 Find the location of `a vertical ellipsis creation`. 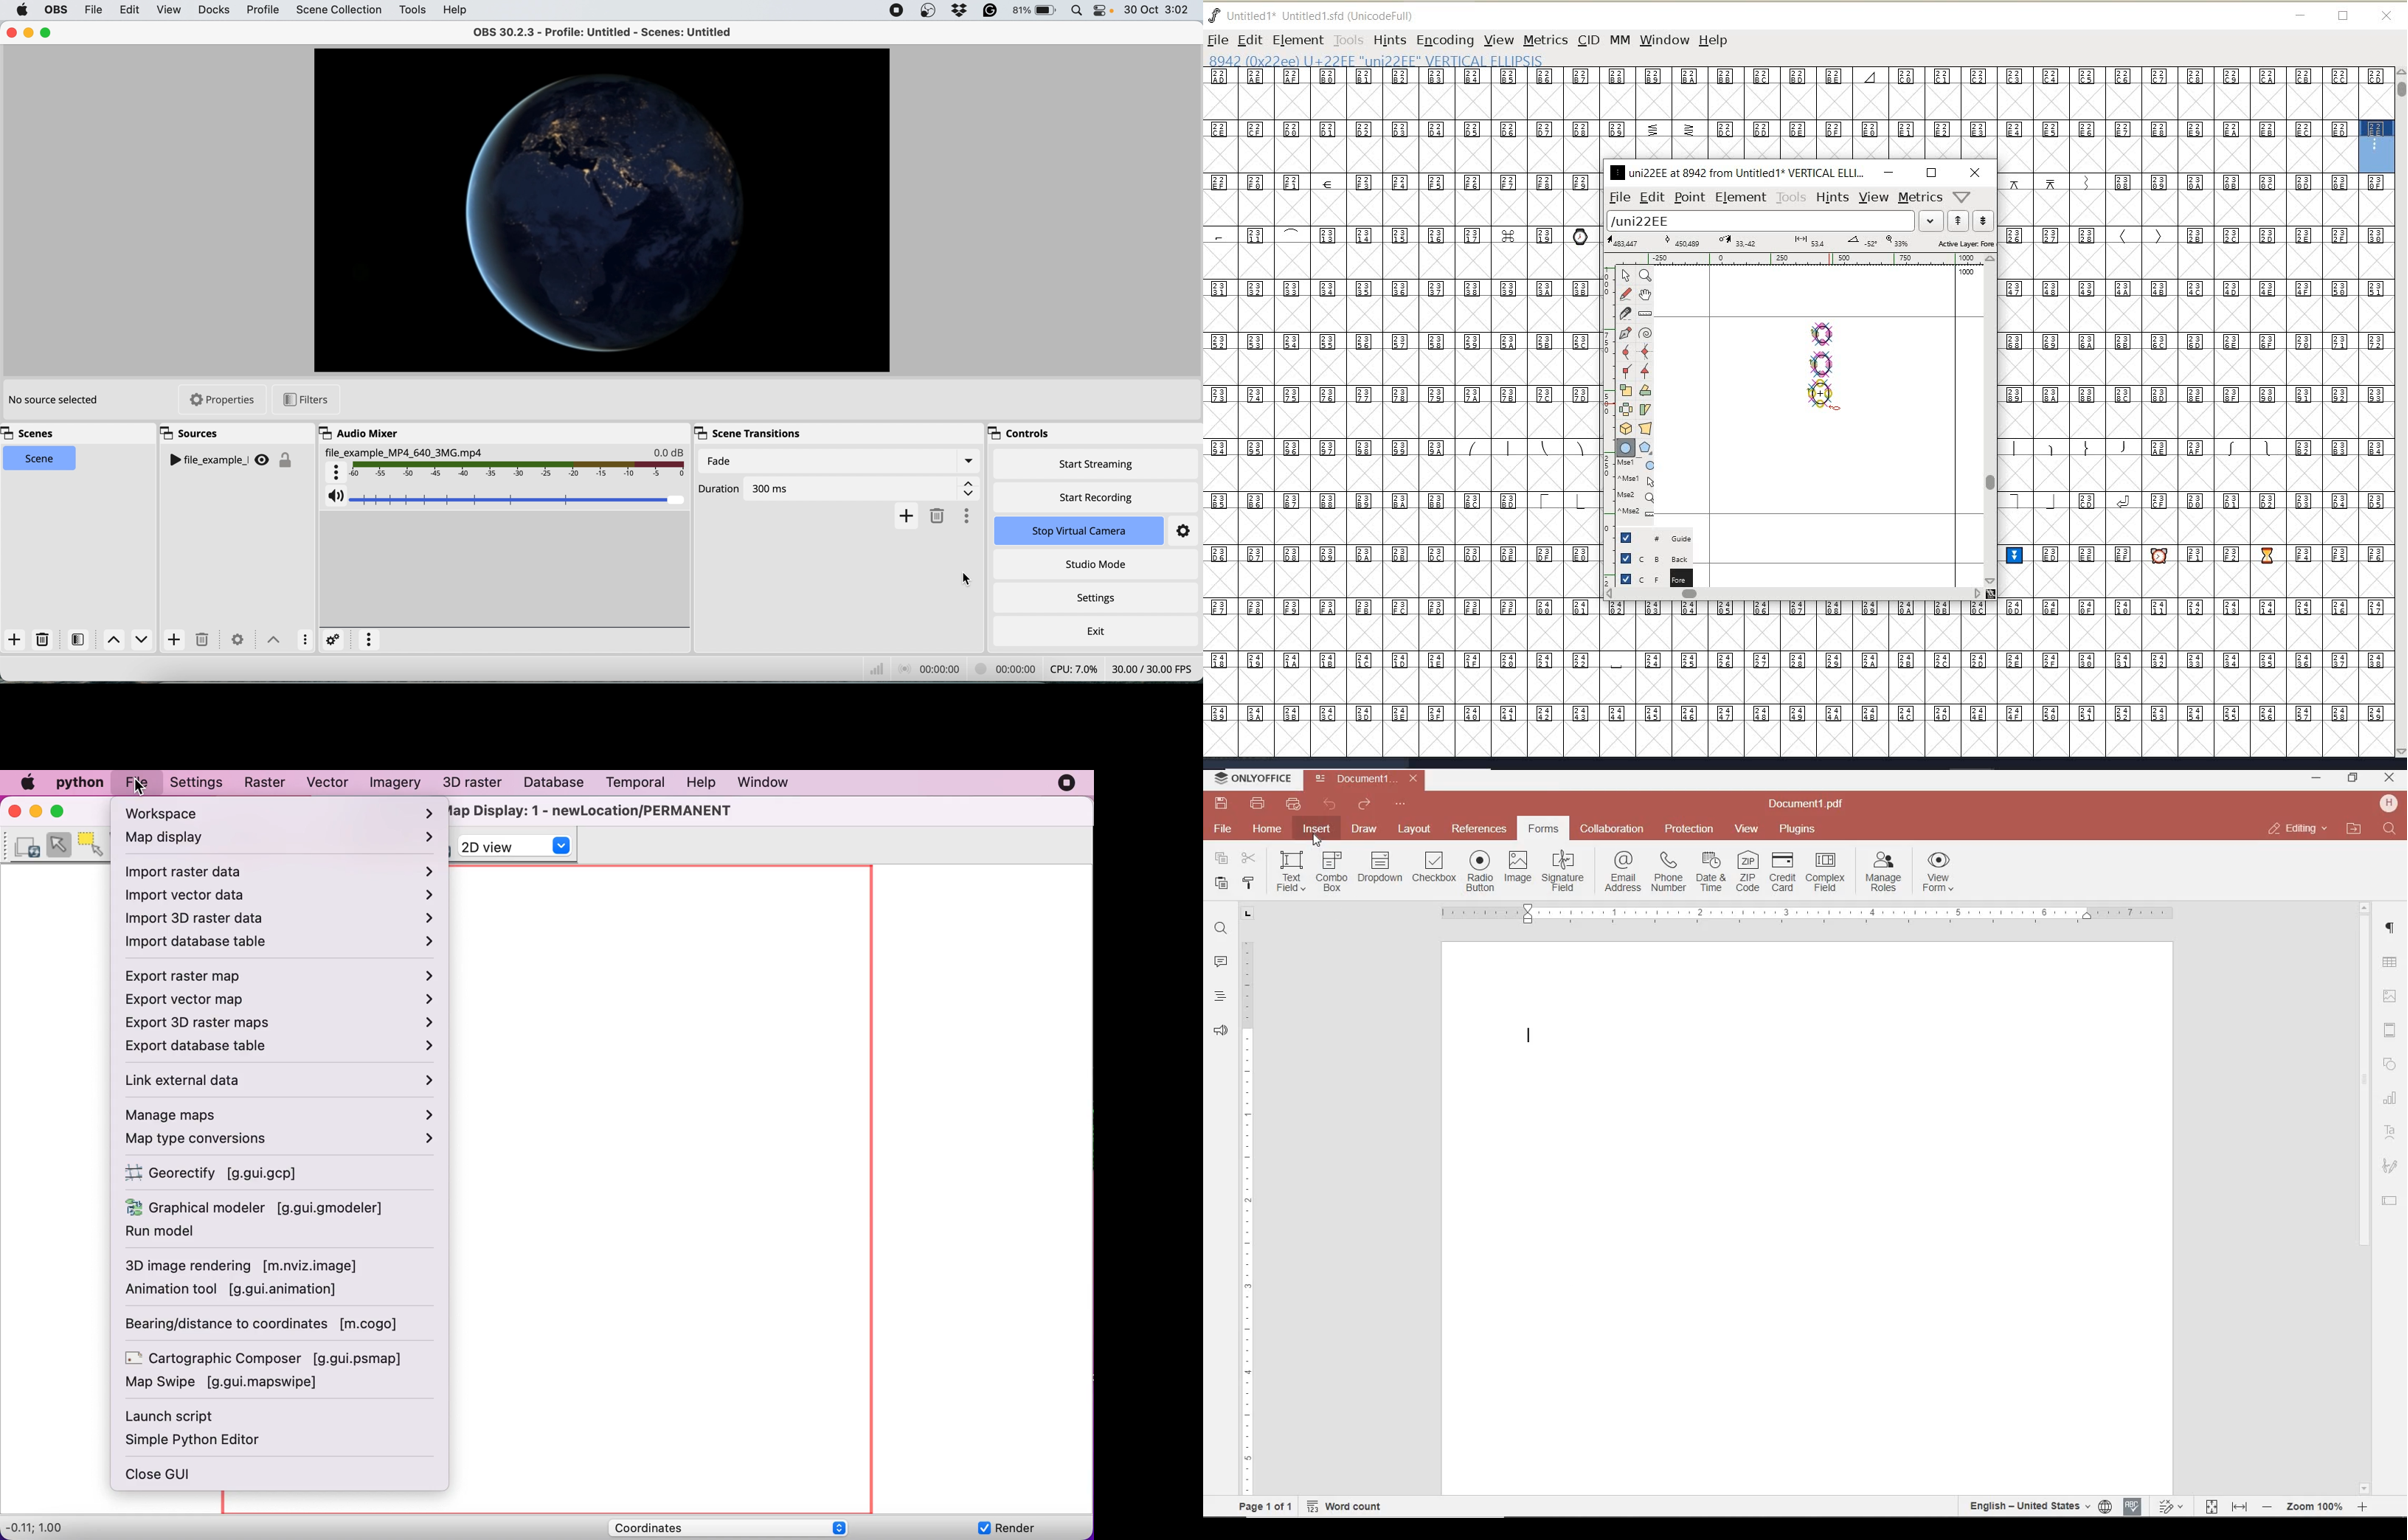

a vertical ellipsis creation is located at coordinates (1824, 332).